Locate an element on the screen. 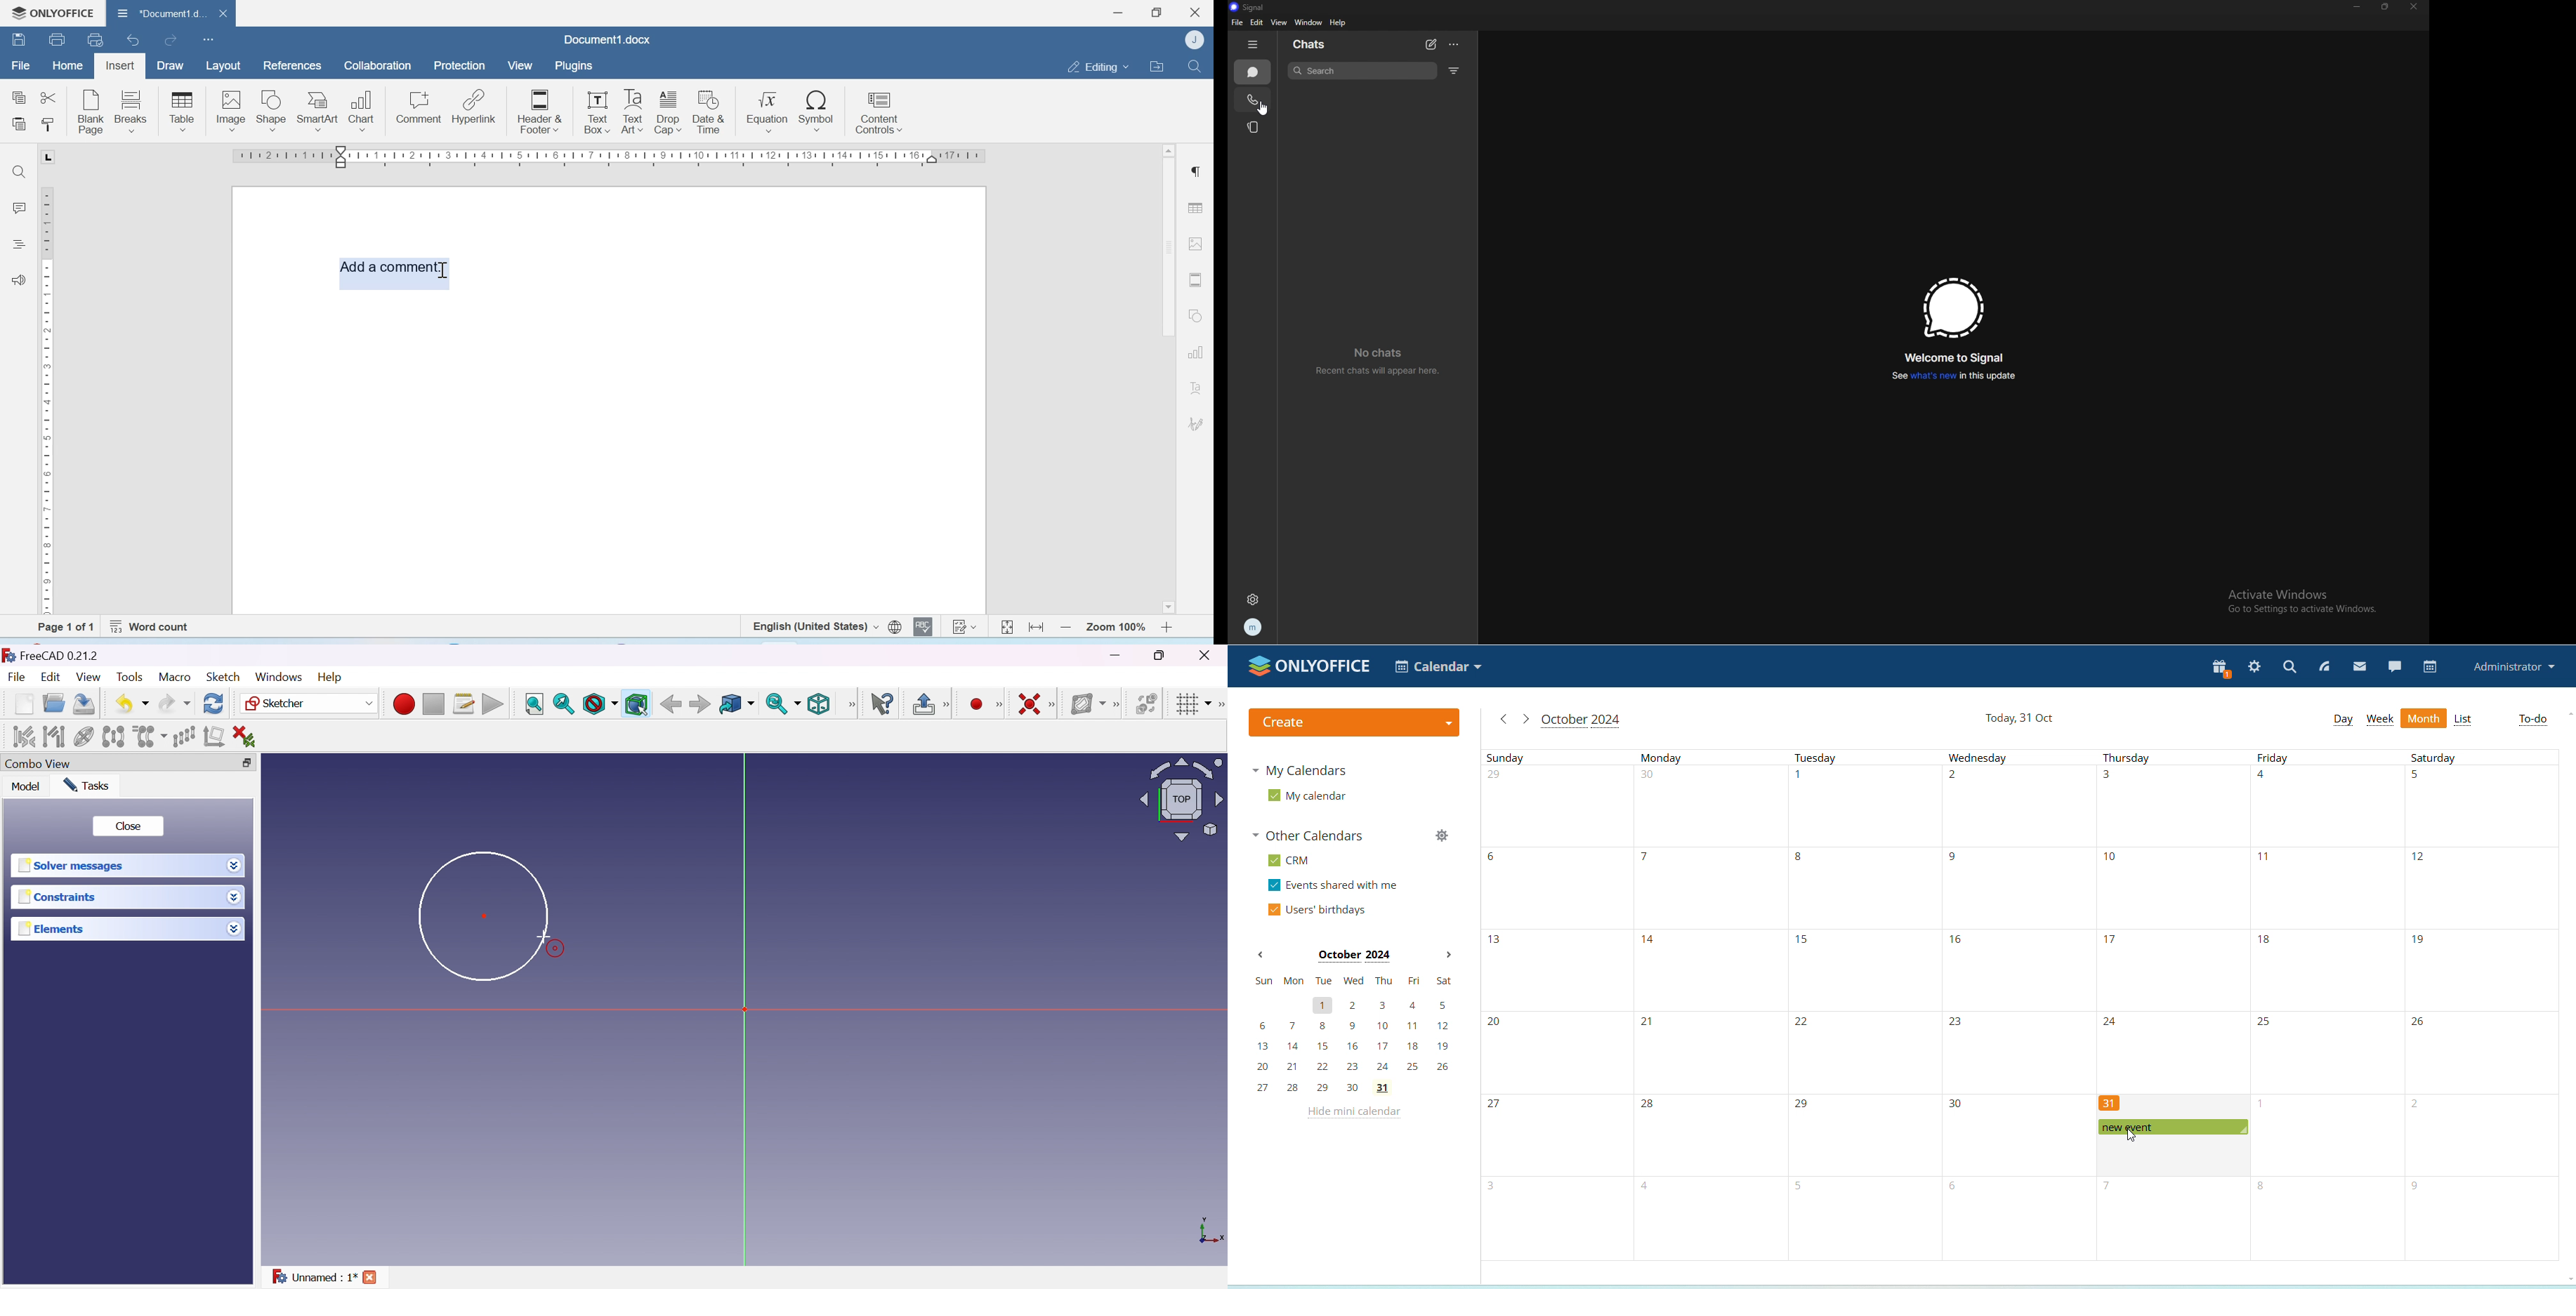 This screenshot has height=1316, width=2576. Cursor is located at coordinates (445, 270).